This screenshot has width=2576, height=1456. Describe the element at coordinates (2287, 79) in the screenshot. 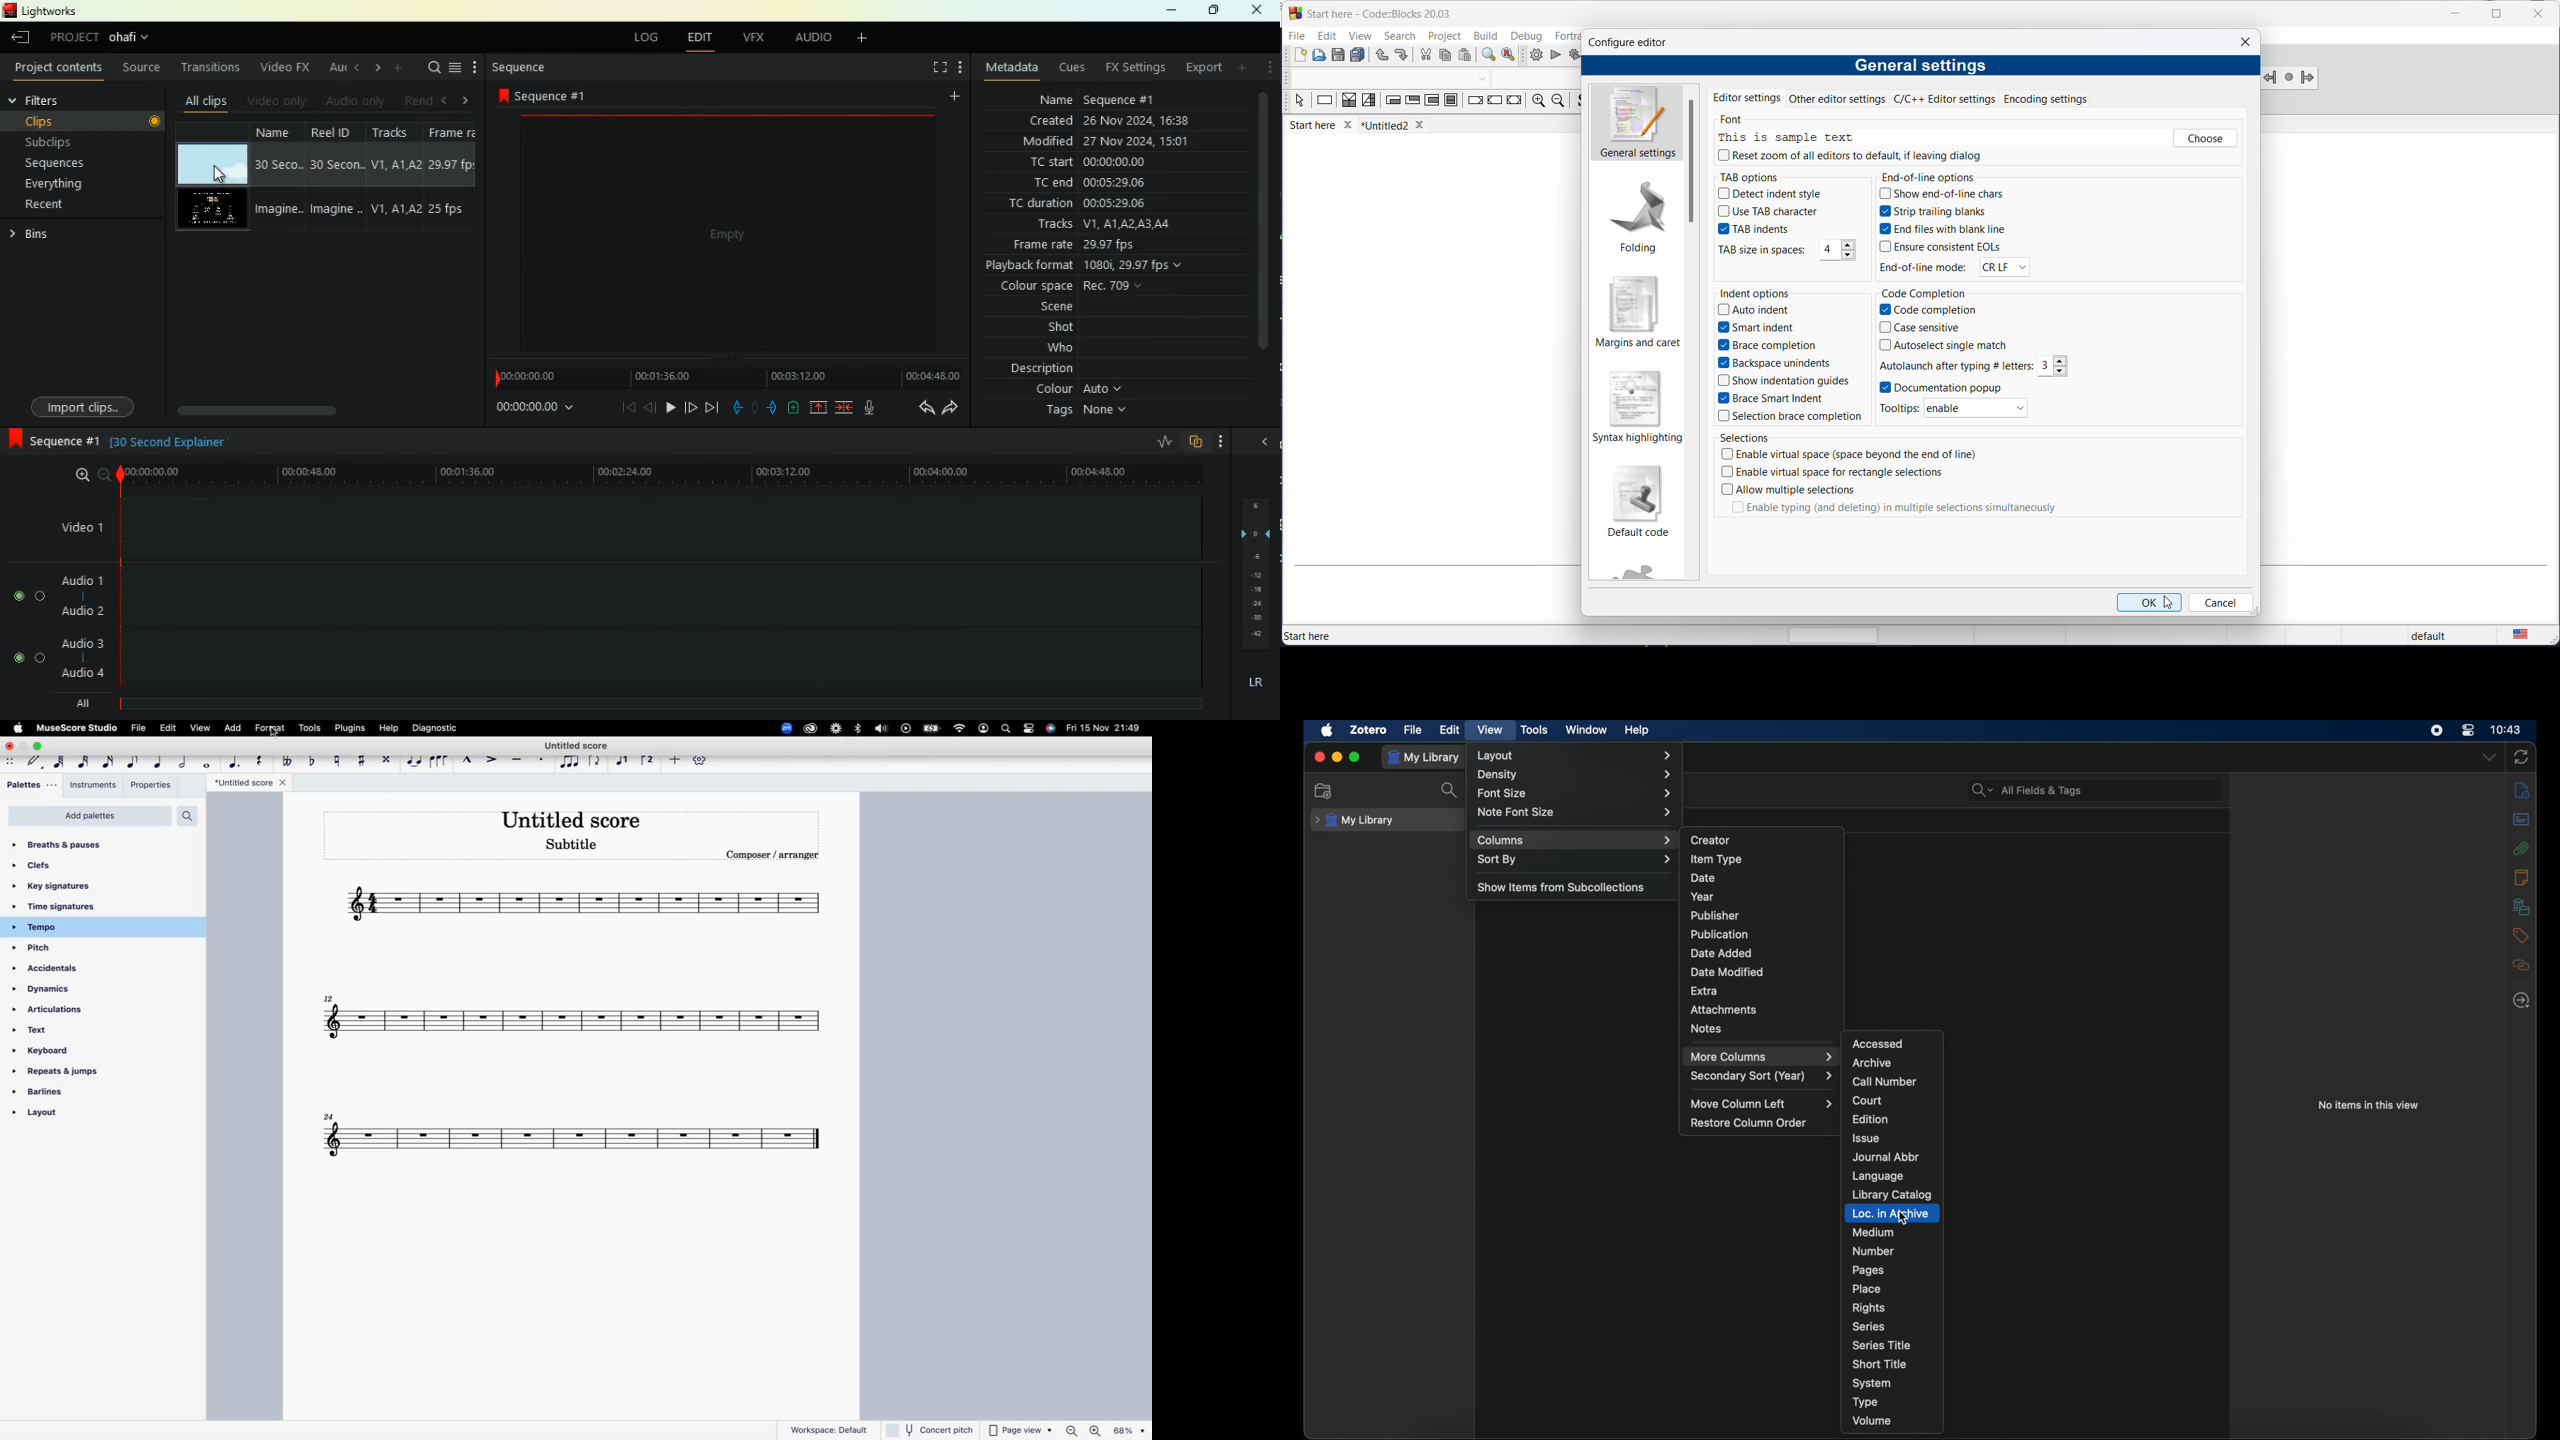

I see `next jump` at that location.